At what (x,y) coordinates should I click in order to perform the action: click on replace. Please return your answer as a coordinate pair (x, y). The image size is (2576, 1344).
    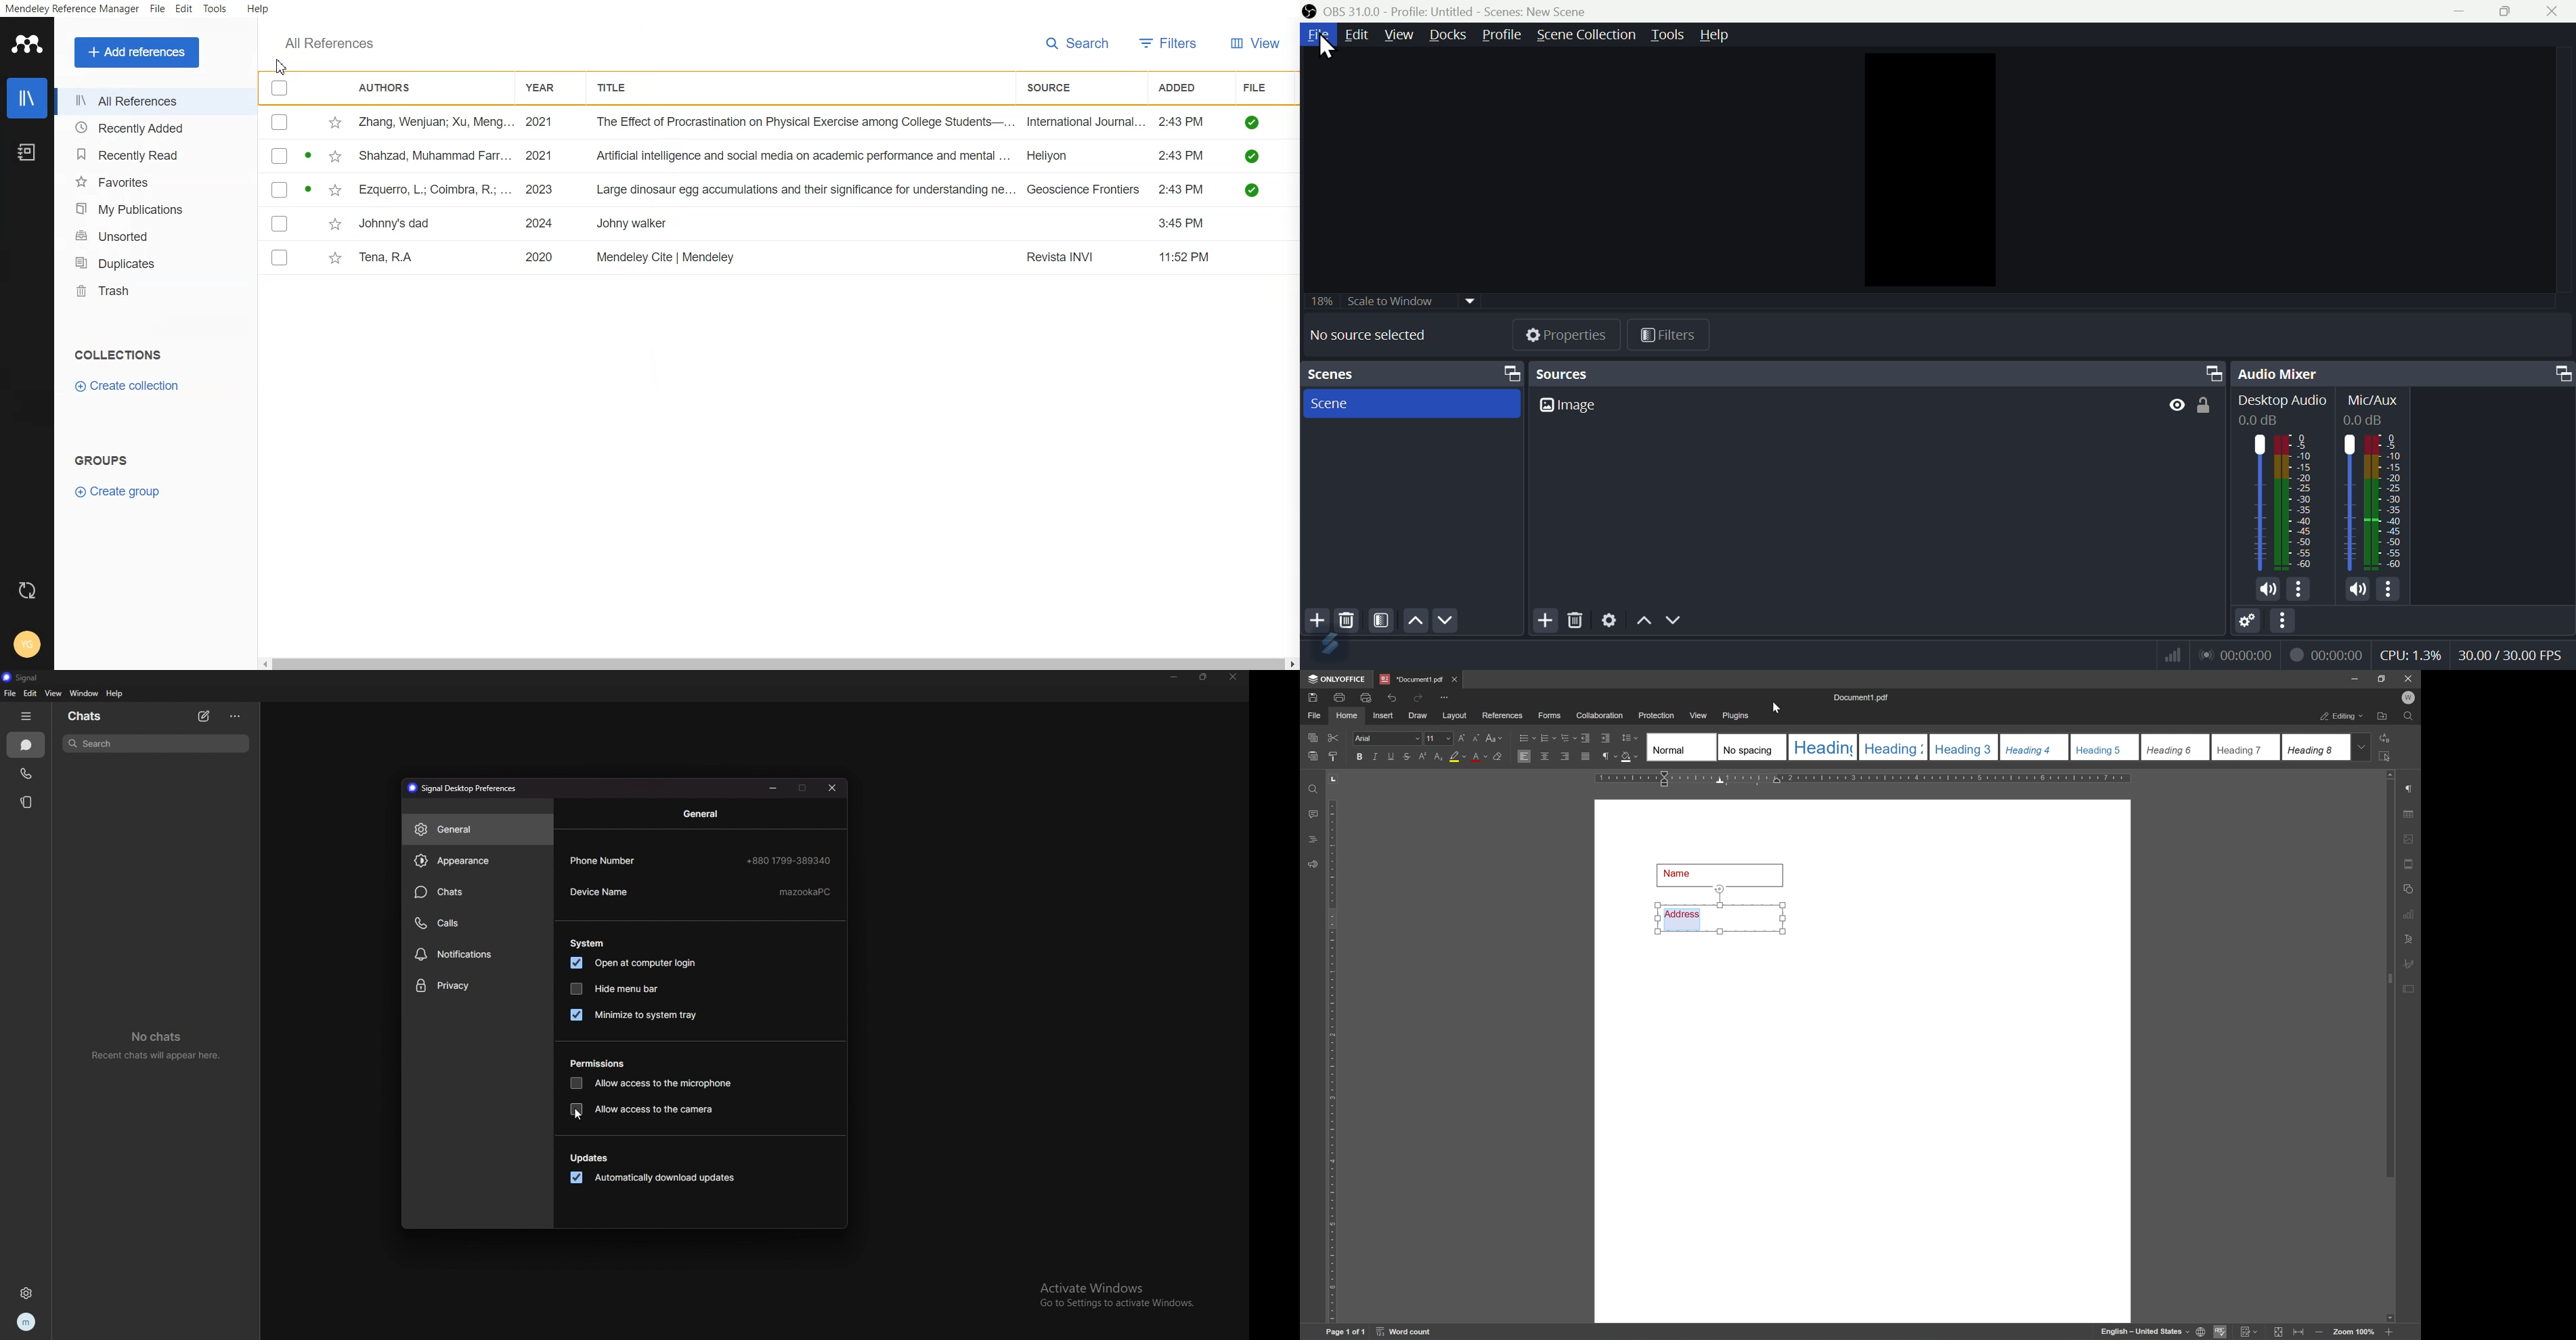
    Looking at the image, I should click on (2388, 738).